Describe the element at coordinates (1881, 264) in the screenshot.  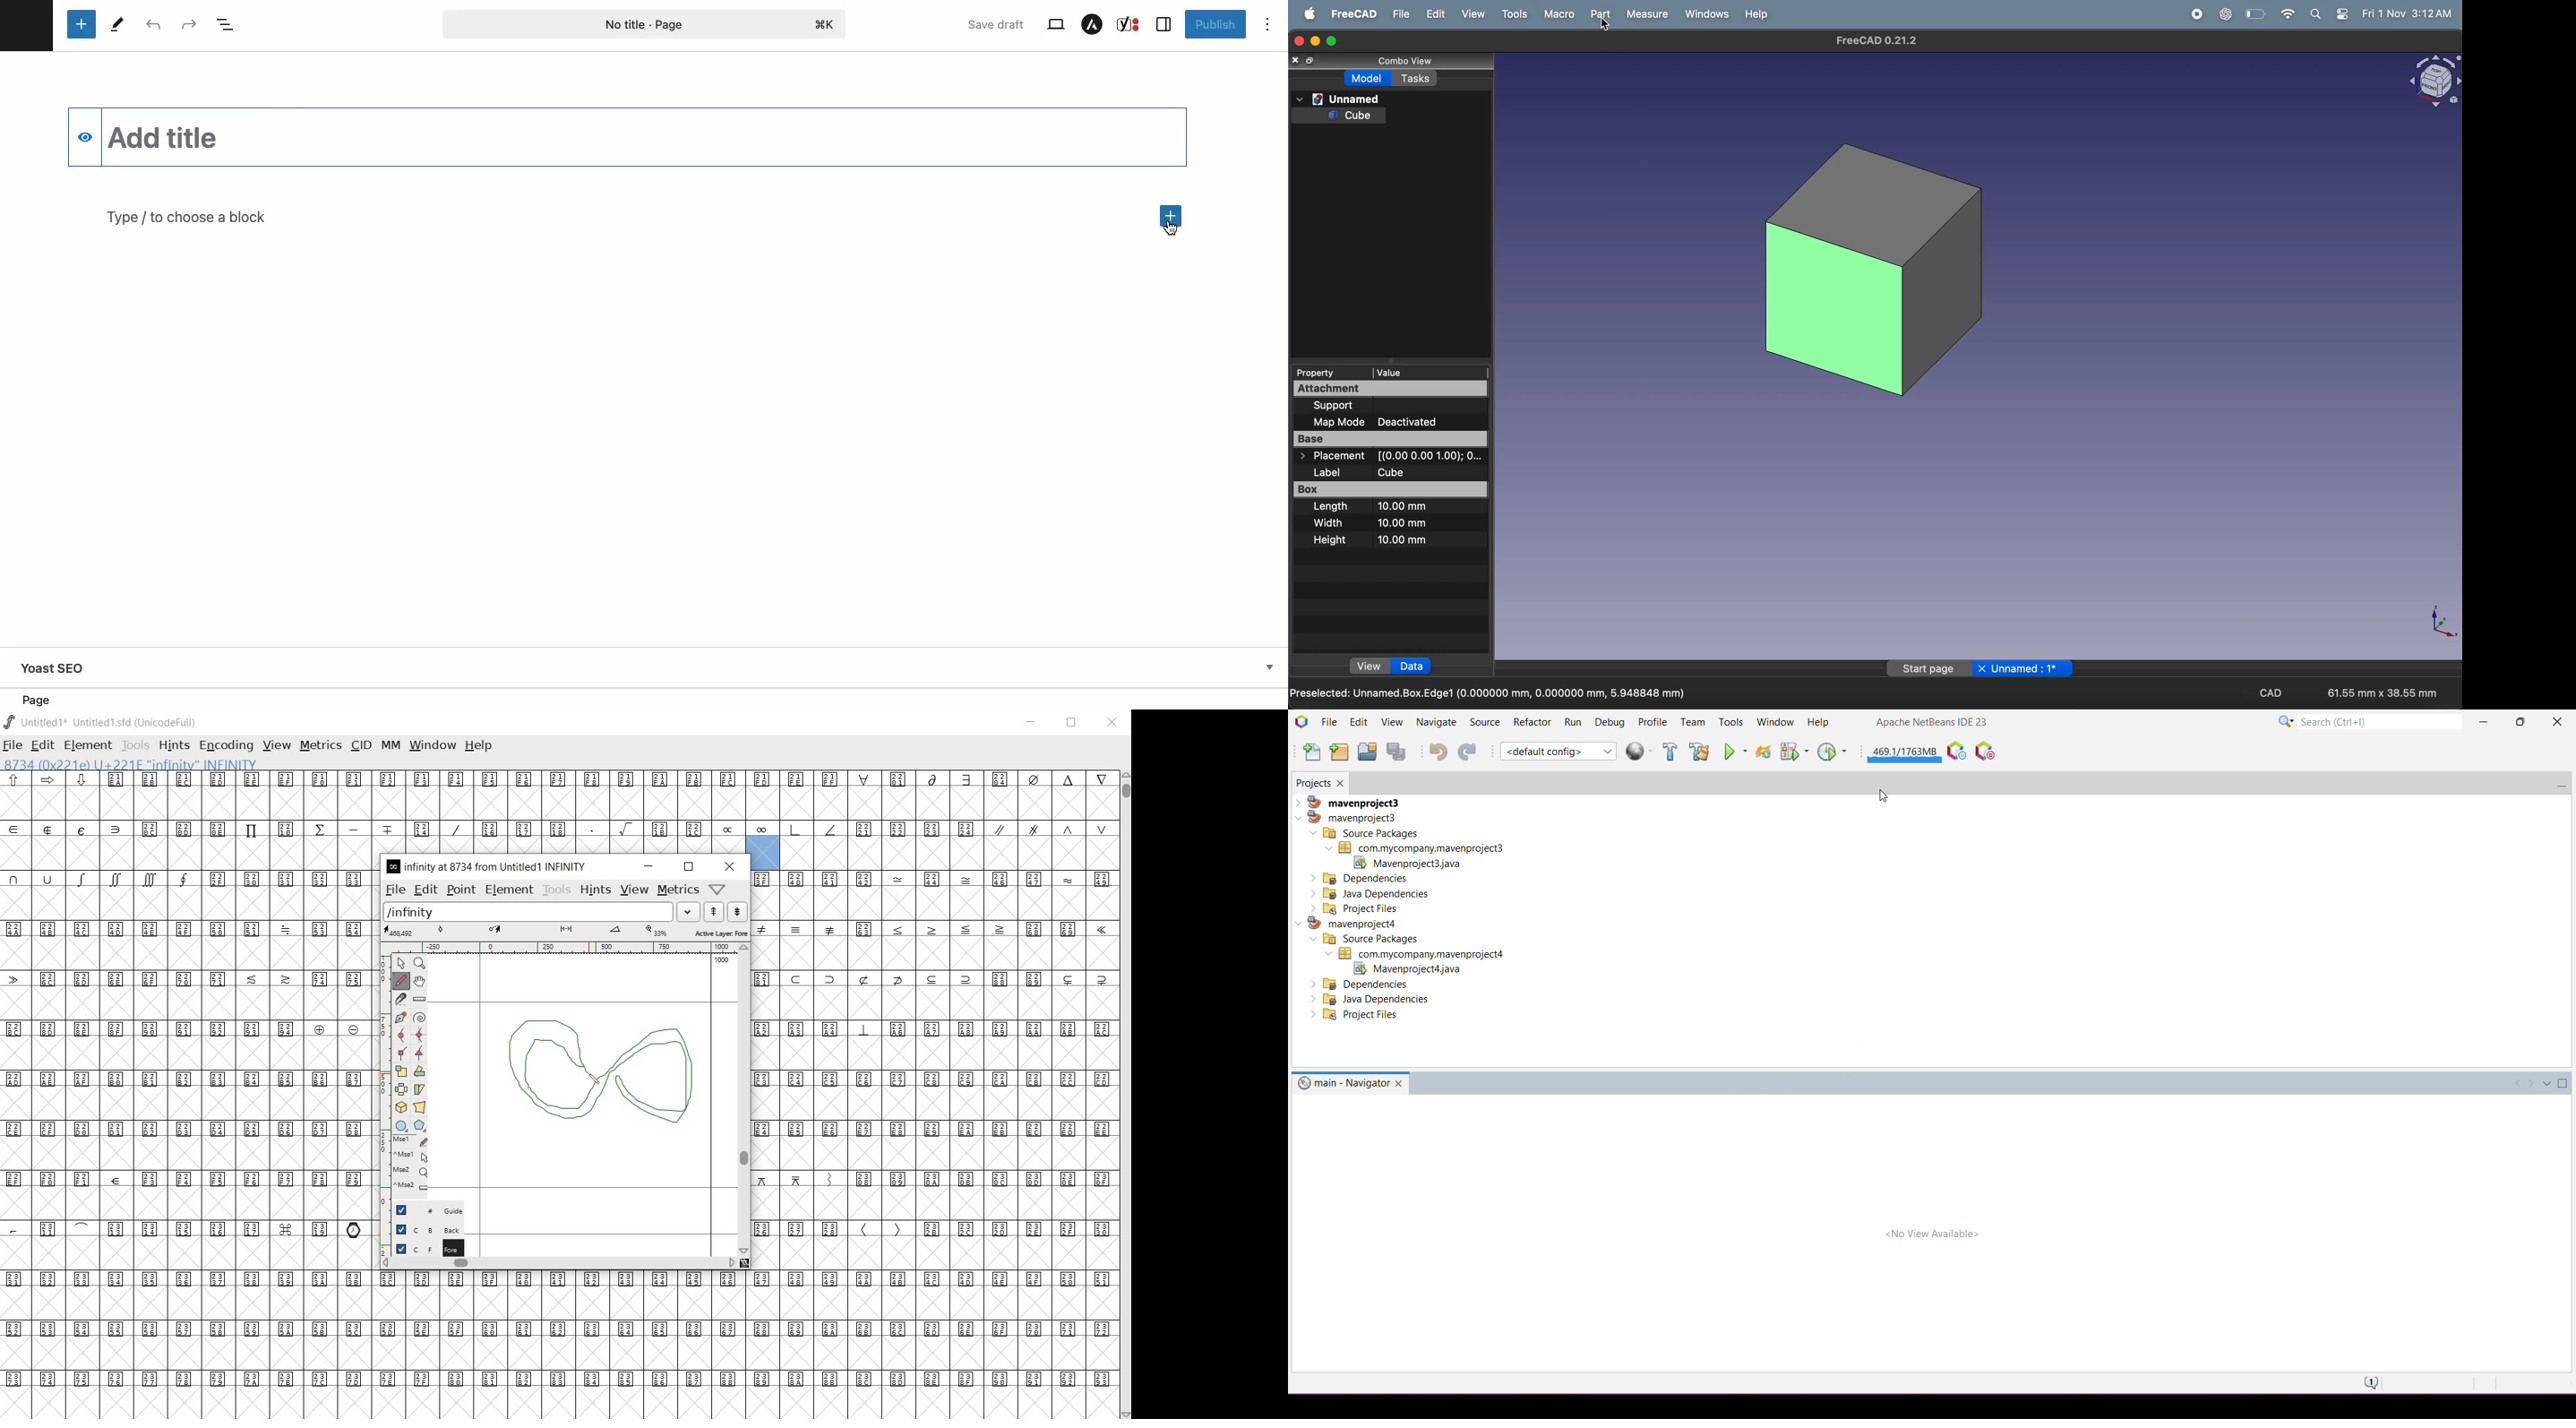
I see `cube` at that location.